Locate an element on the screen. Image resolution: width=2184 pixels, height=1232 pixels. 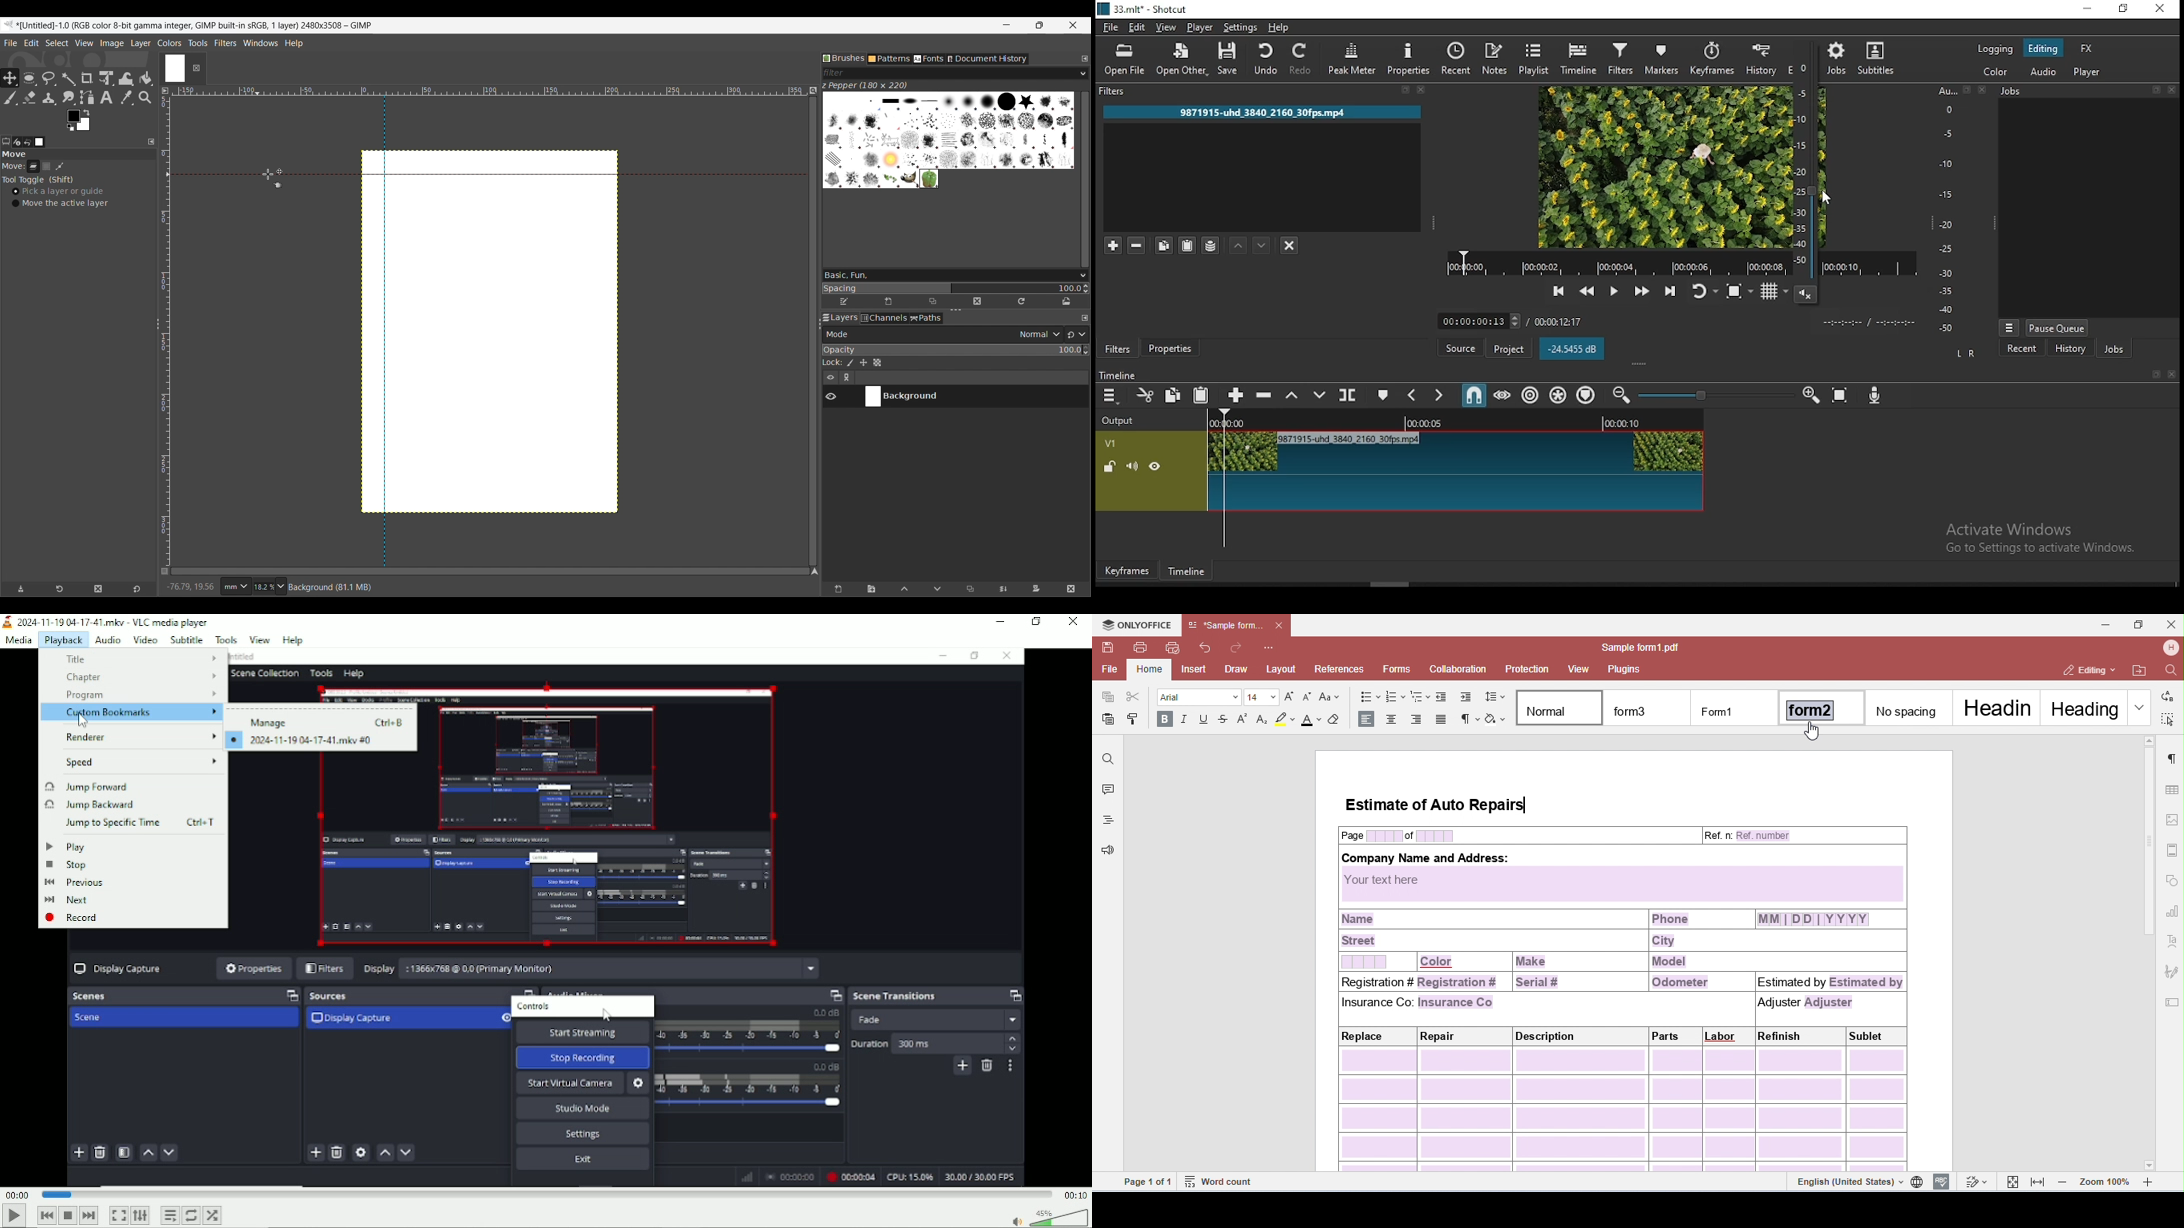
toggle player looping is located at coordinates (1703, 292).